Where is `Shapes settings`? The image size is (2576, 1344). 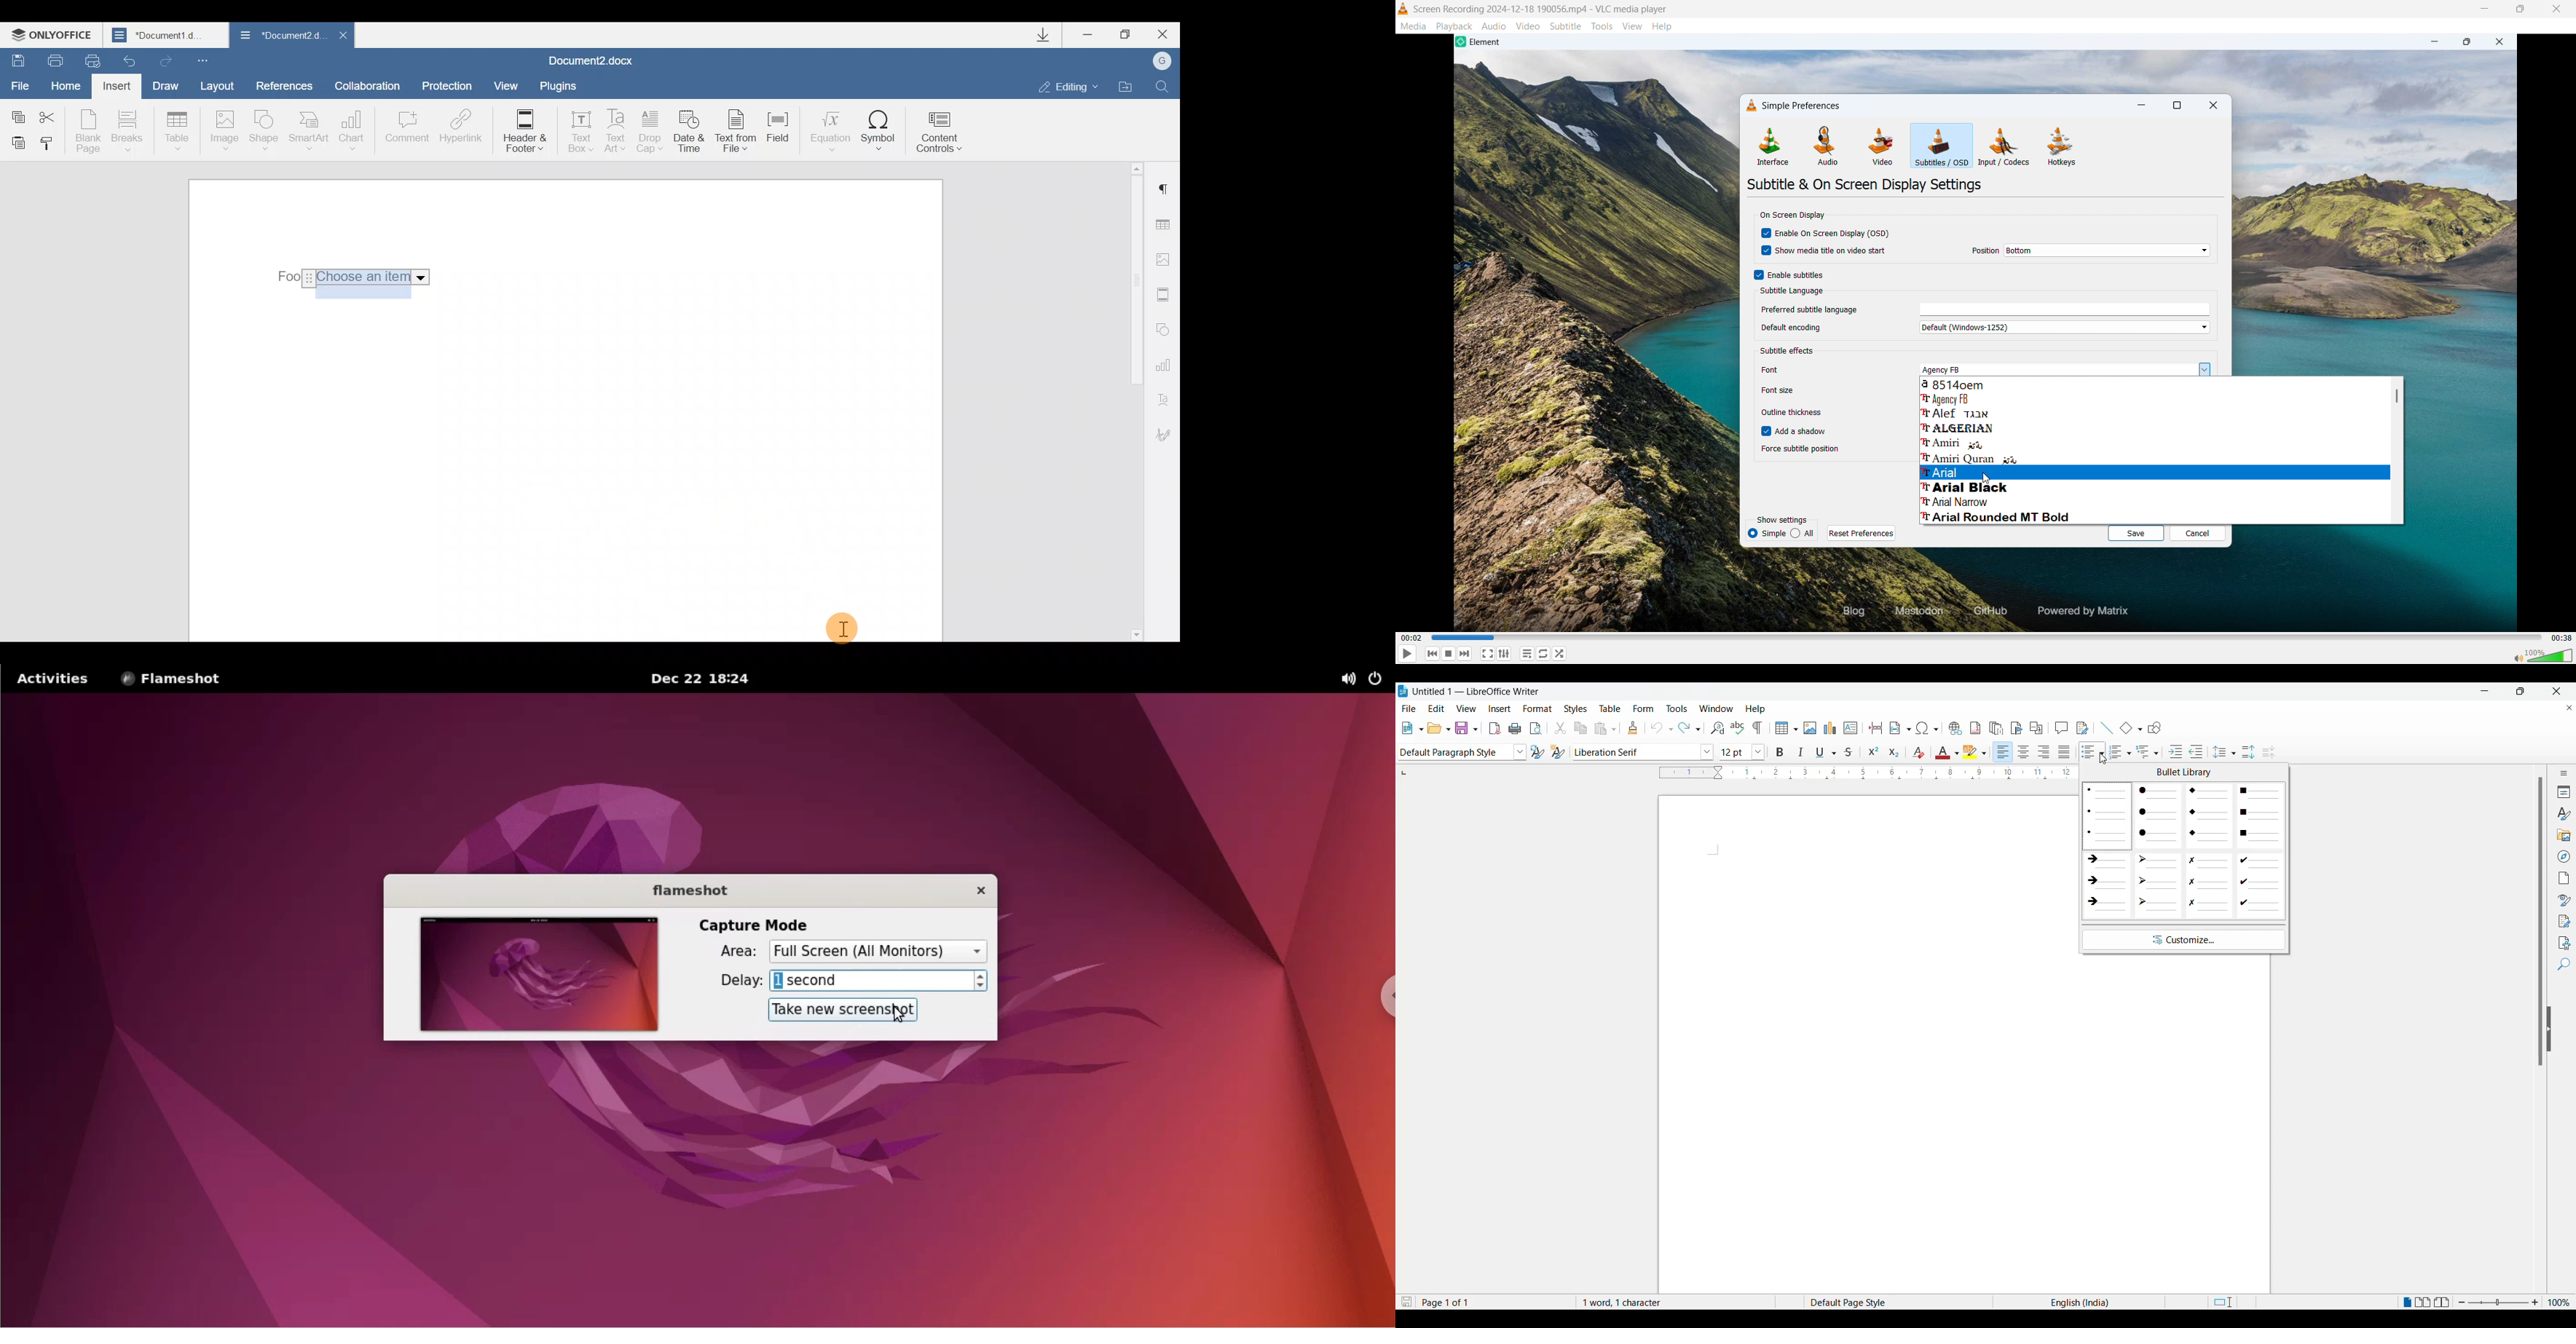
Shapes settings is located at coordinates (1164, 328).